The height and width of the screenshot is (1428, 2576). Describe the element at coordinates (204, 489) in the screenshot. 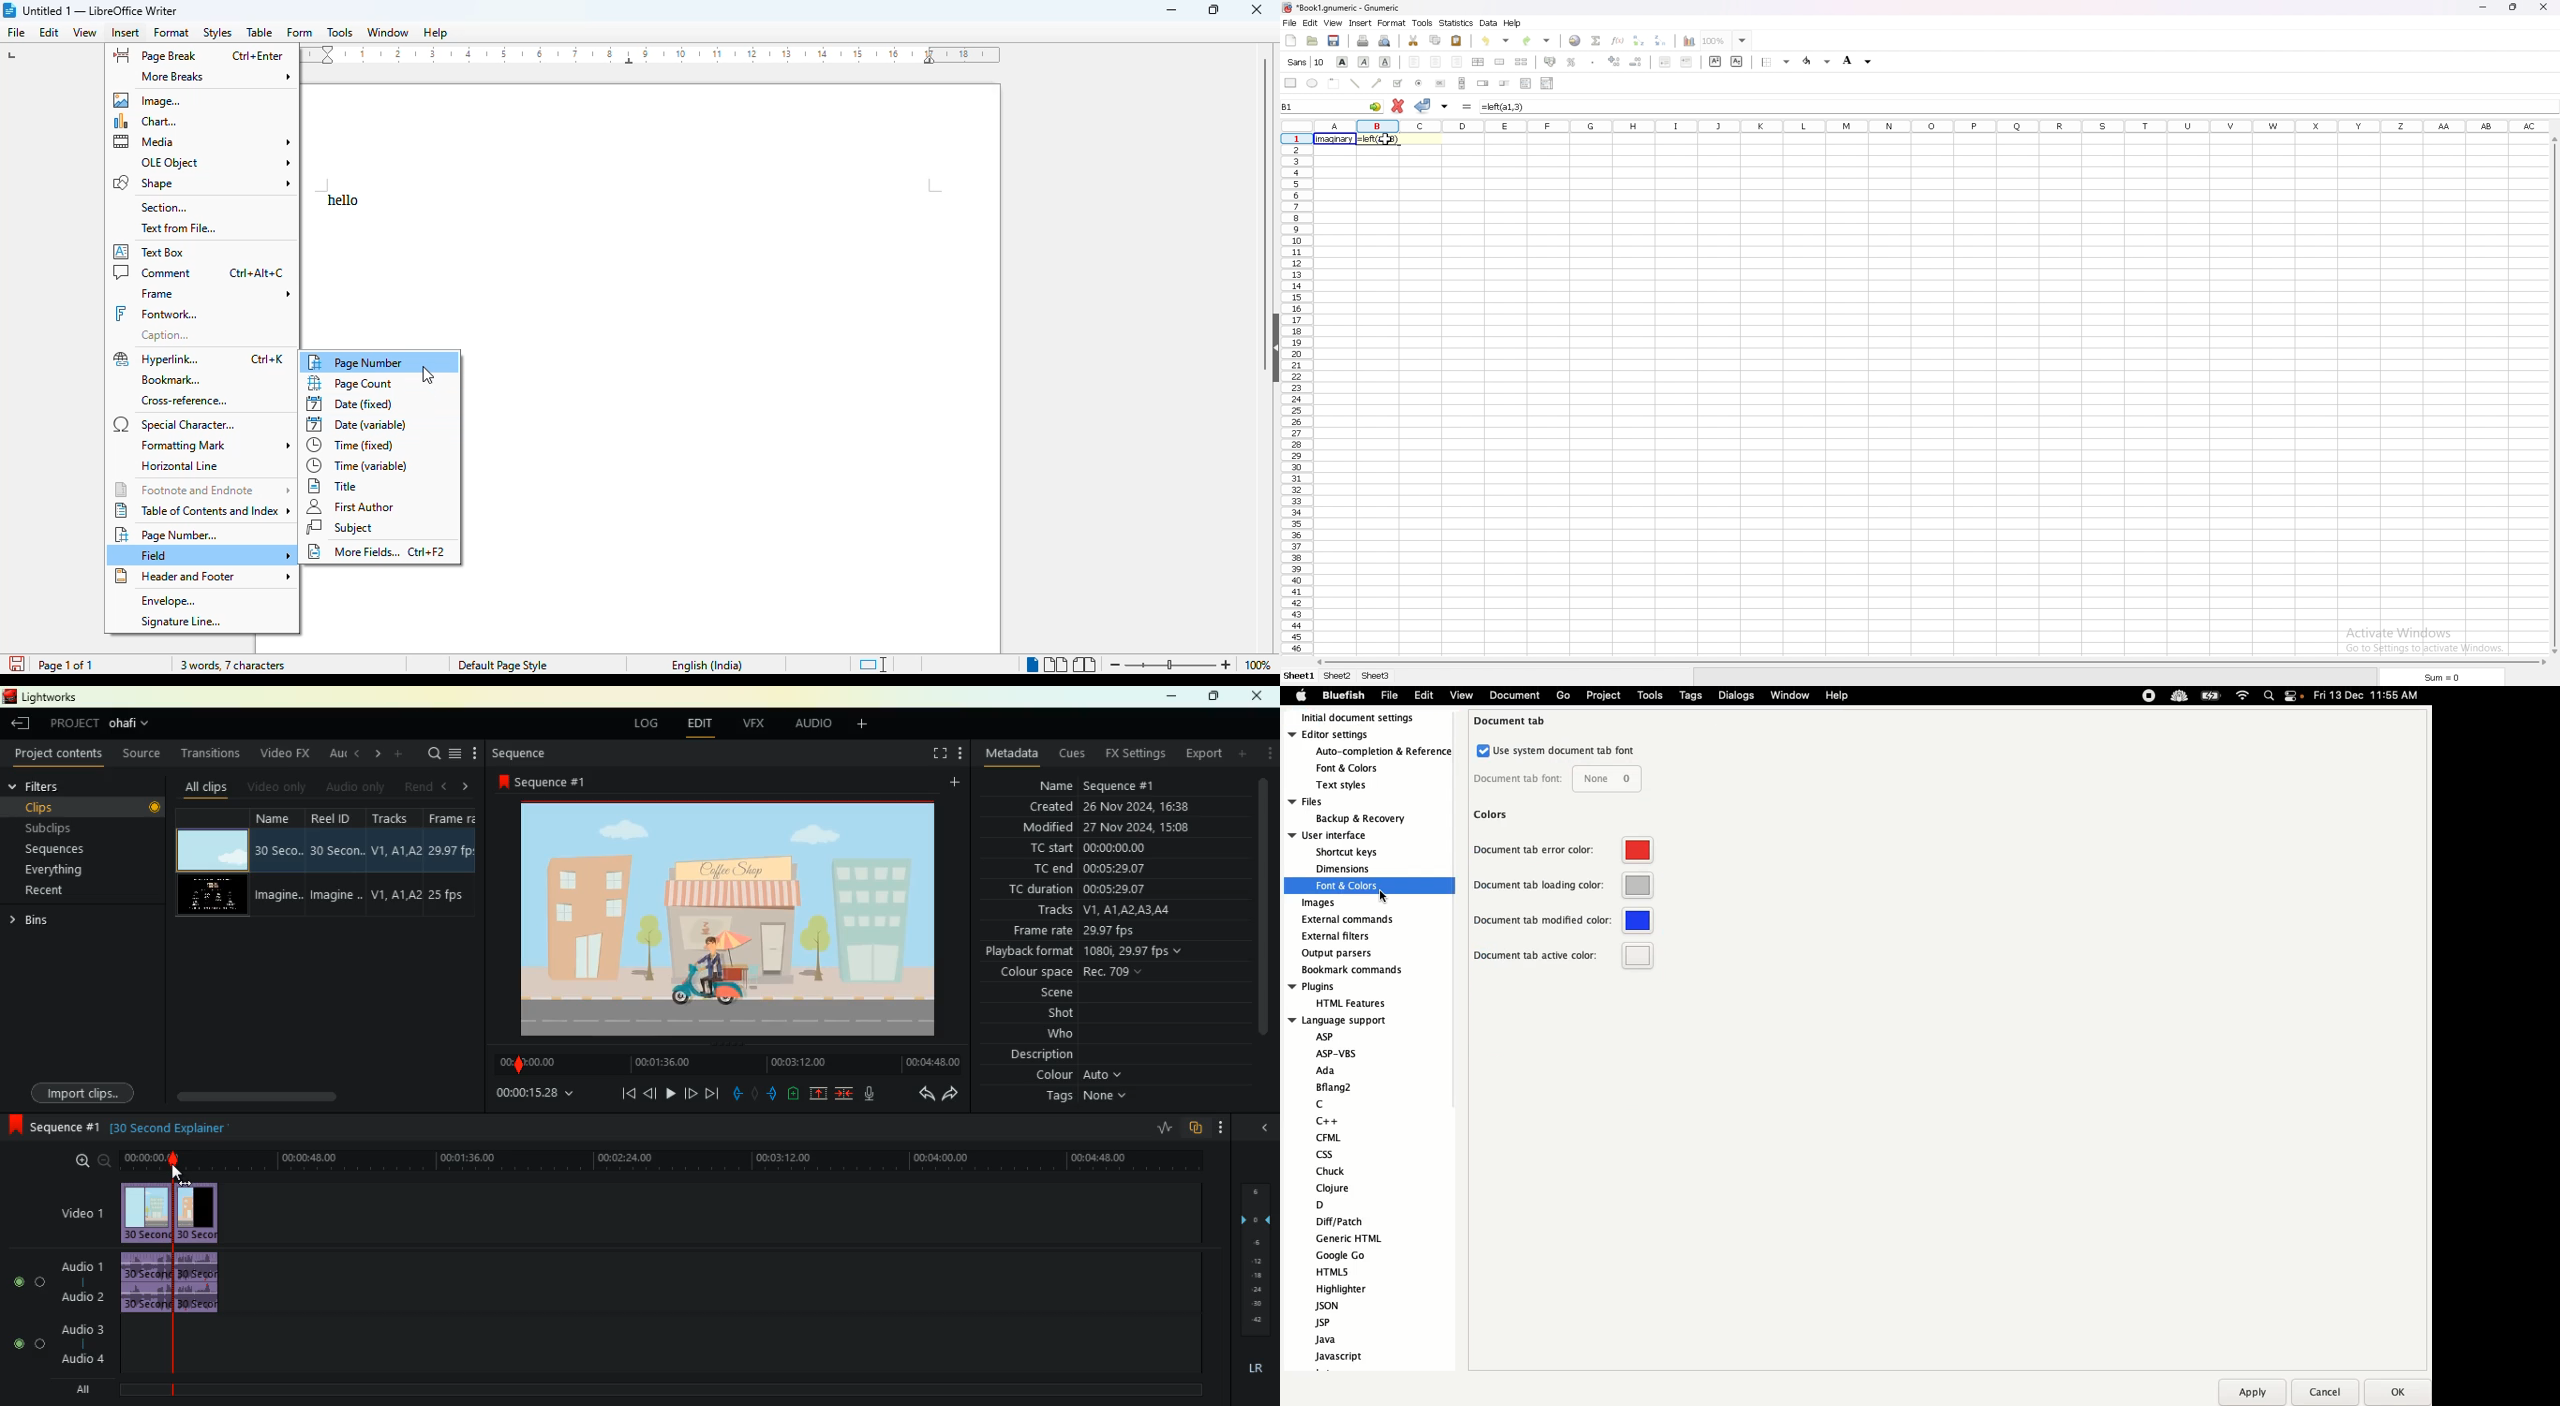

I see `footnote and endnote` at that location.